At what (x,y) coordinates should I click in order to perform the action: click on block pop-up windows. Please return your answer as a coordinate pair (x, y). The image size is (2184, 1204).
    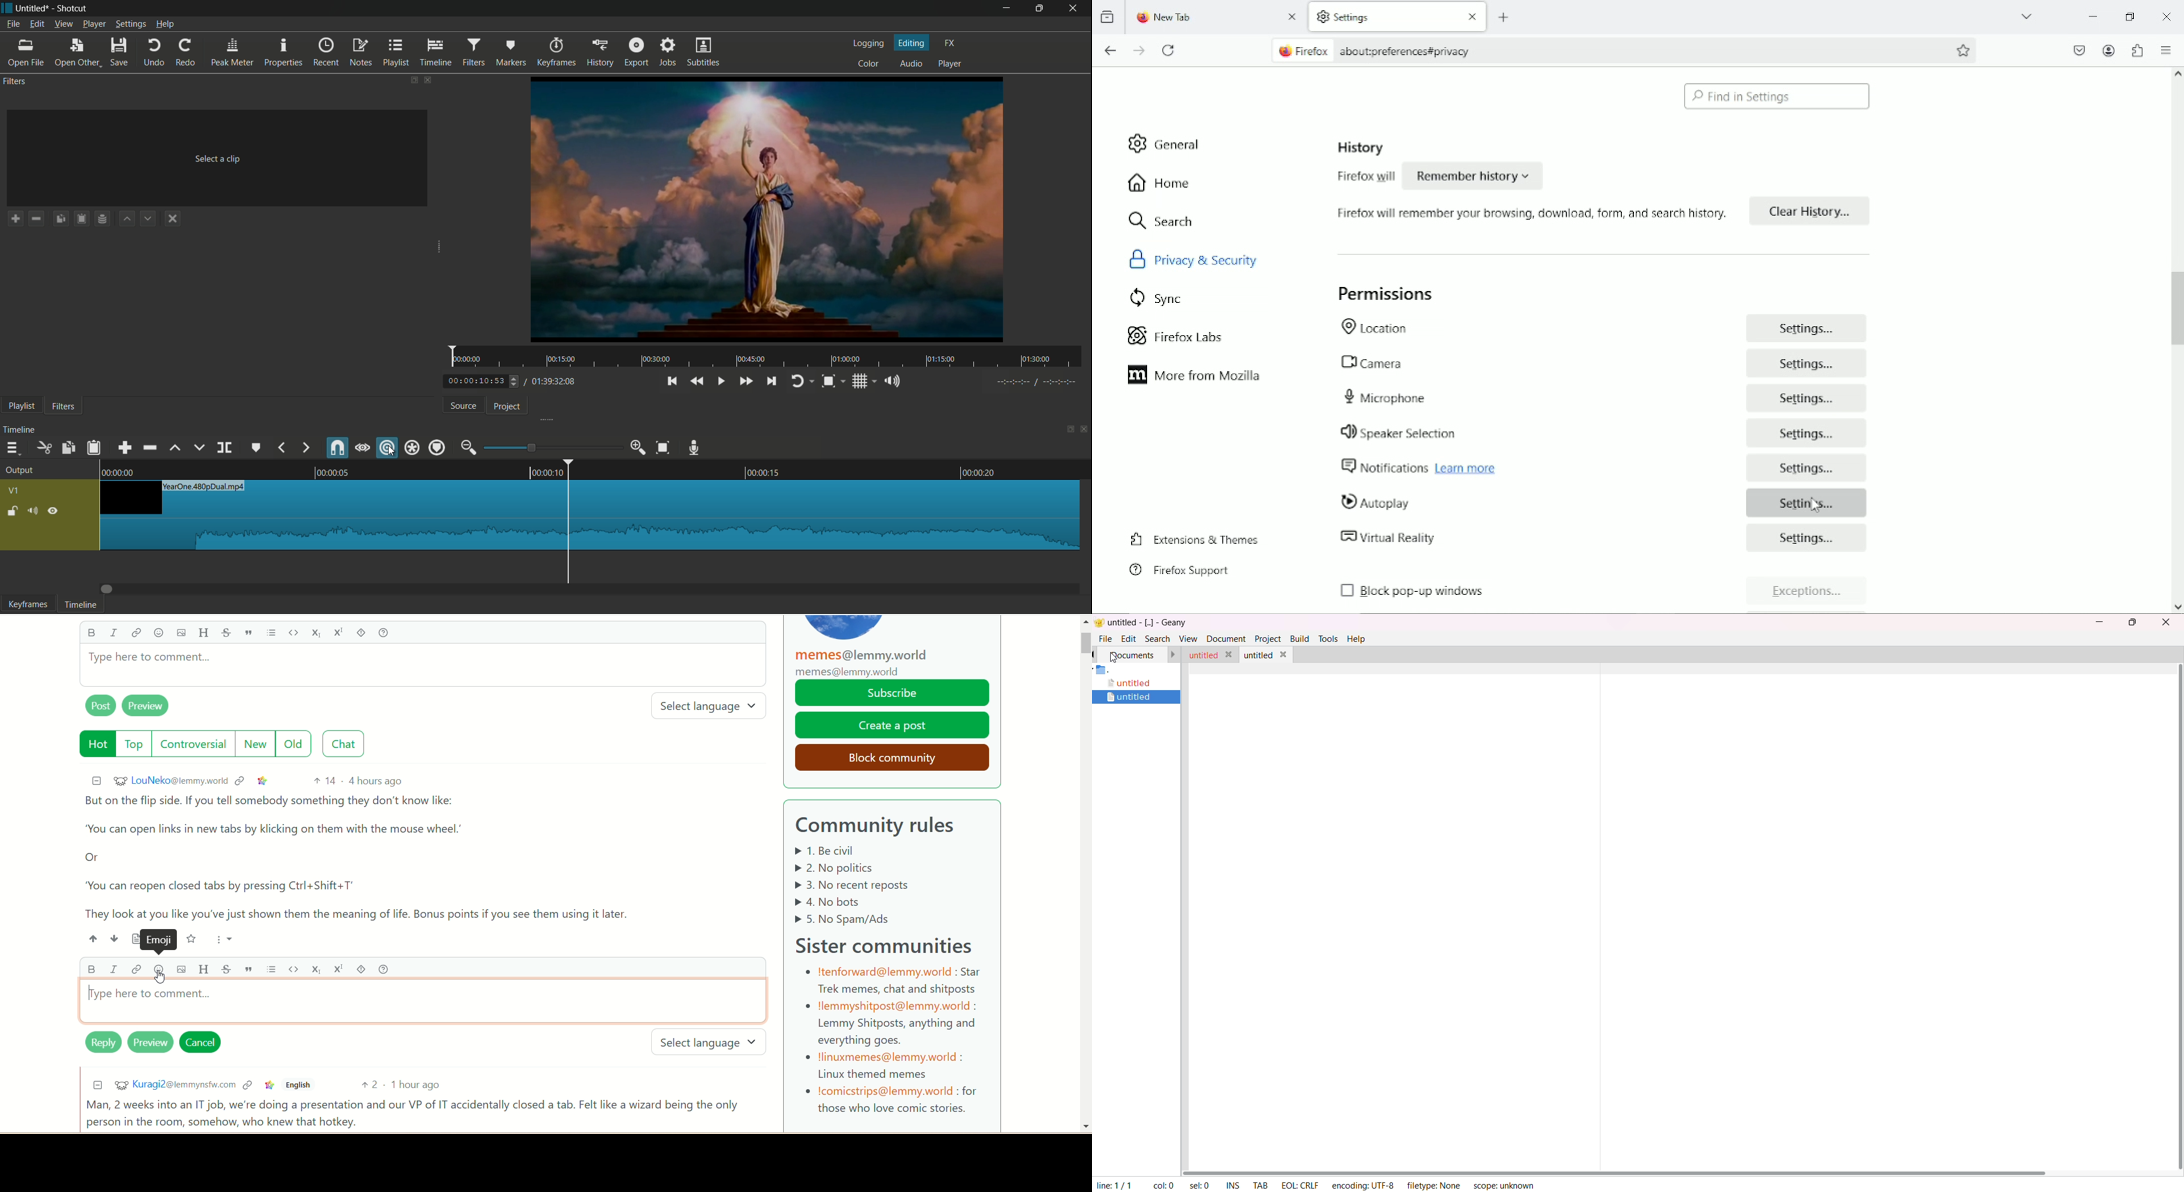
    Looking at the image, I should click on (1479, 594).